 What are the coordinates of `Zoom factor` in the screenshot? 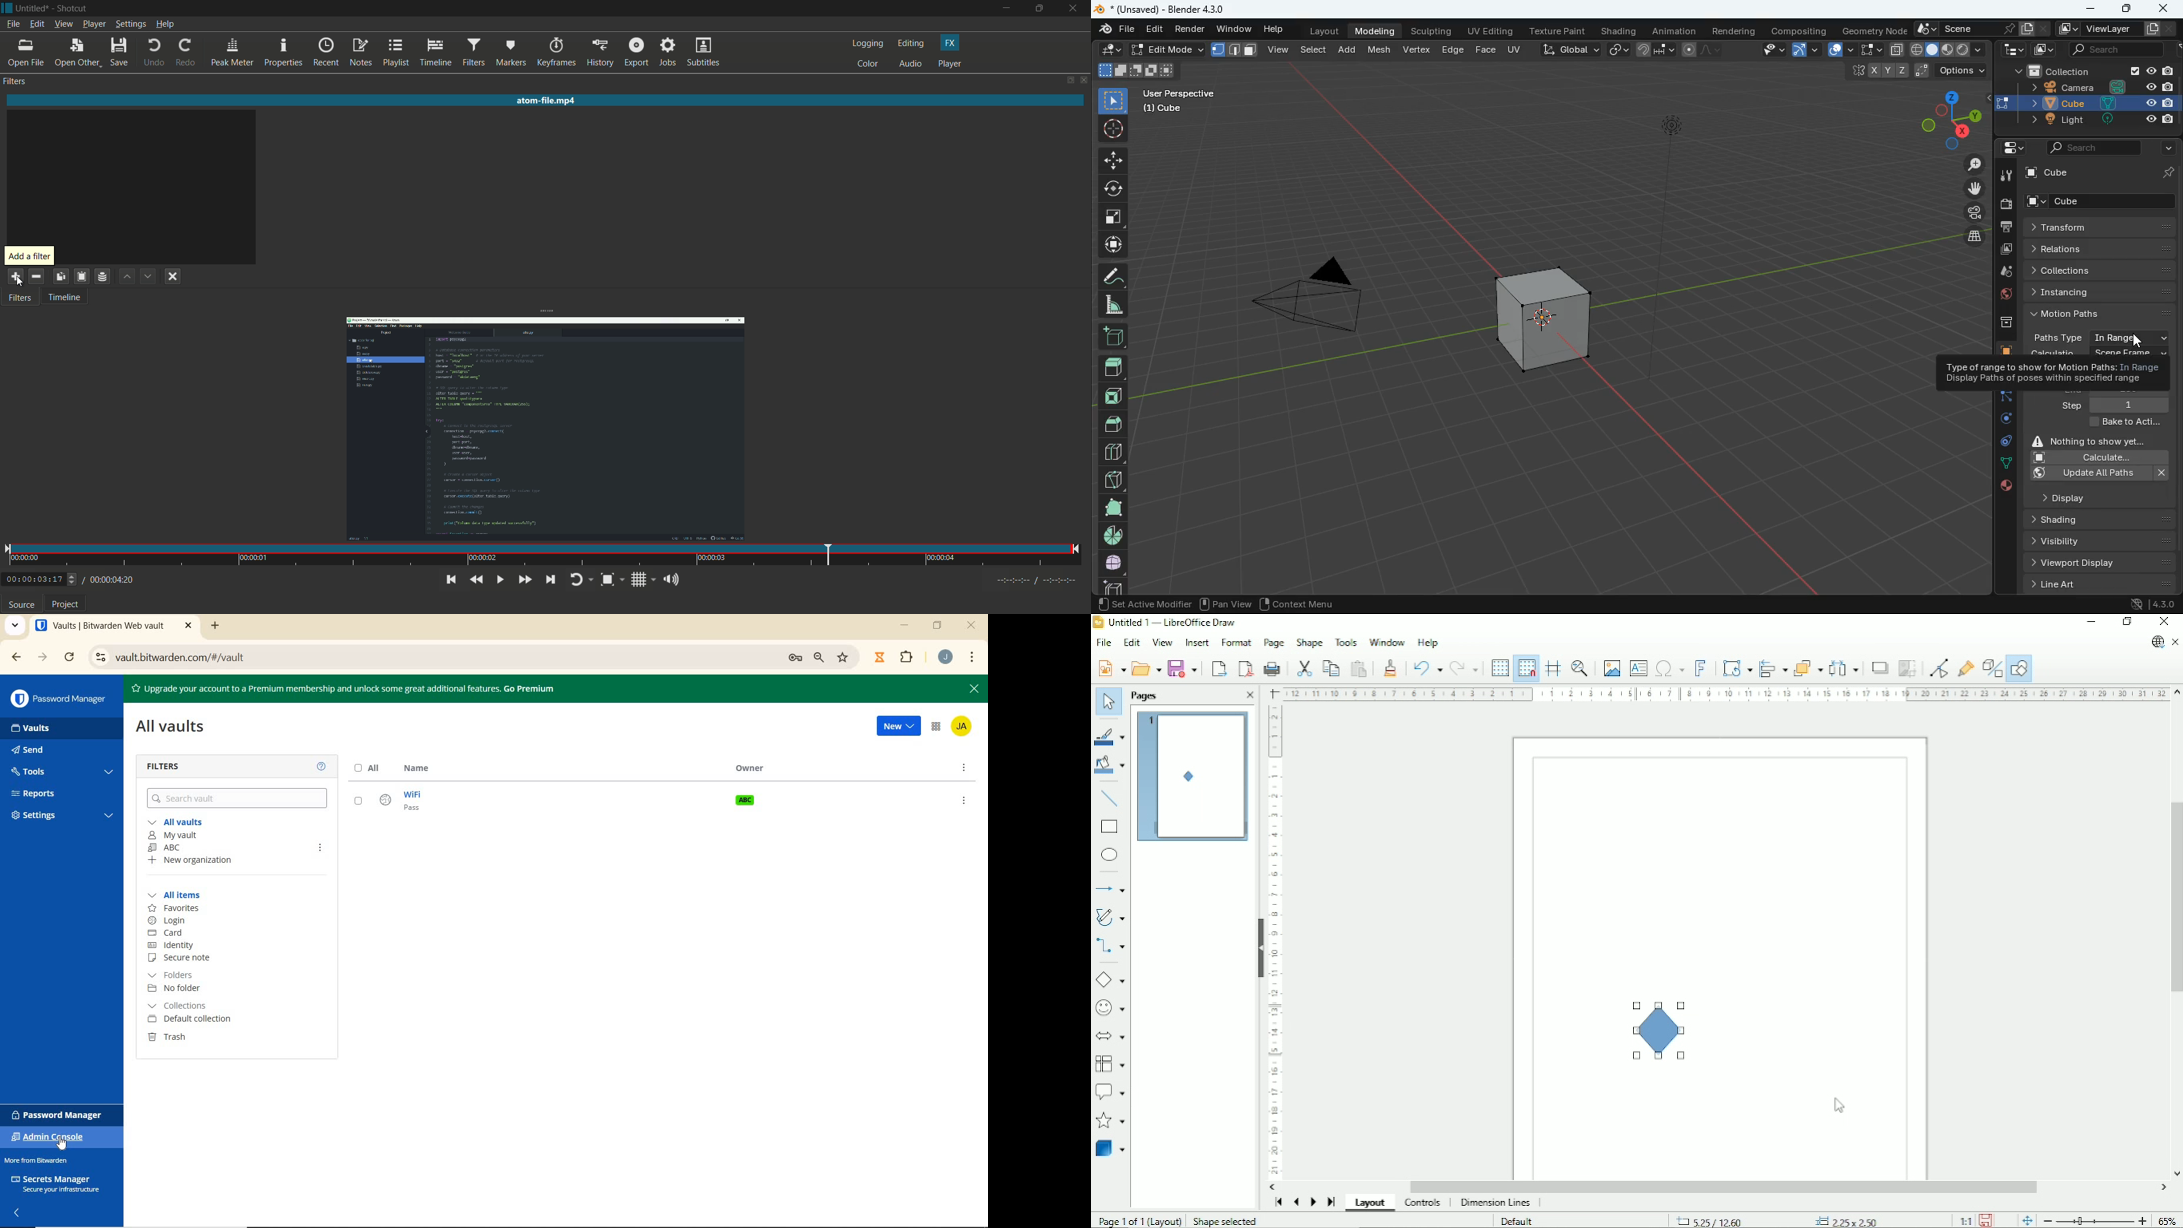 It's located at (2167, 1218).